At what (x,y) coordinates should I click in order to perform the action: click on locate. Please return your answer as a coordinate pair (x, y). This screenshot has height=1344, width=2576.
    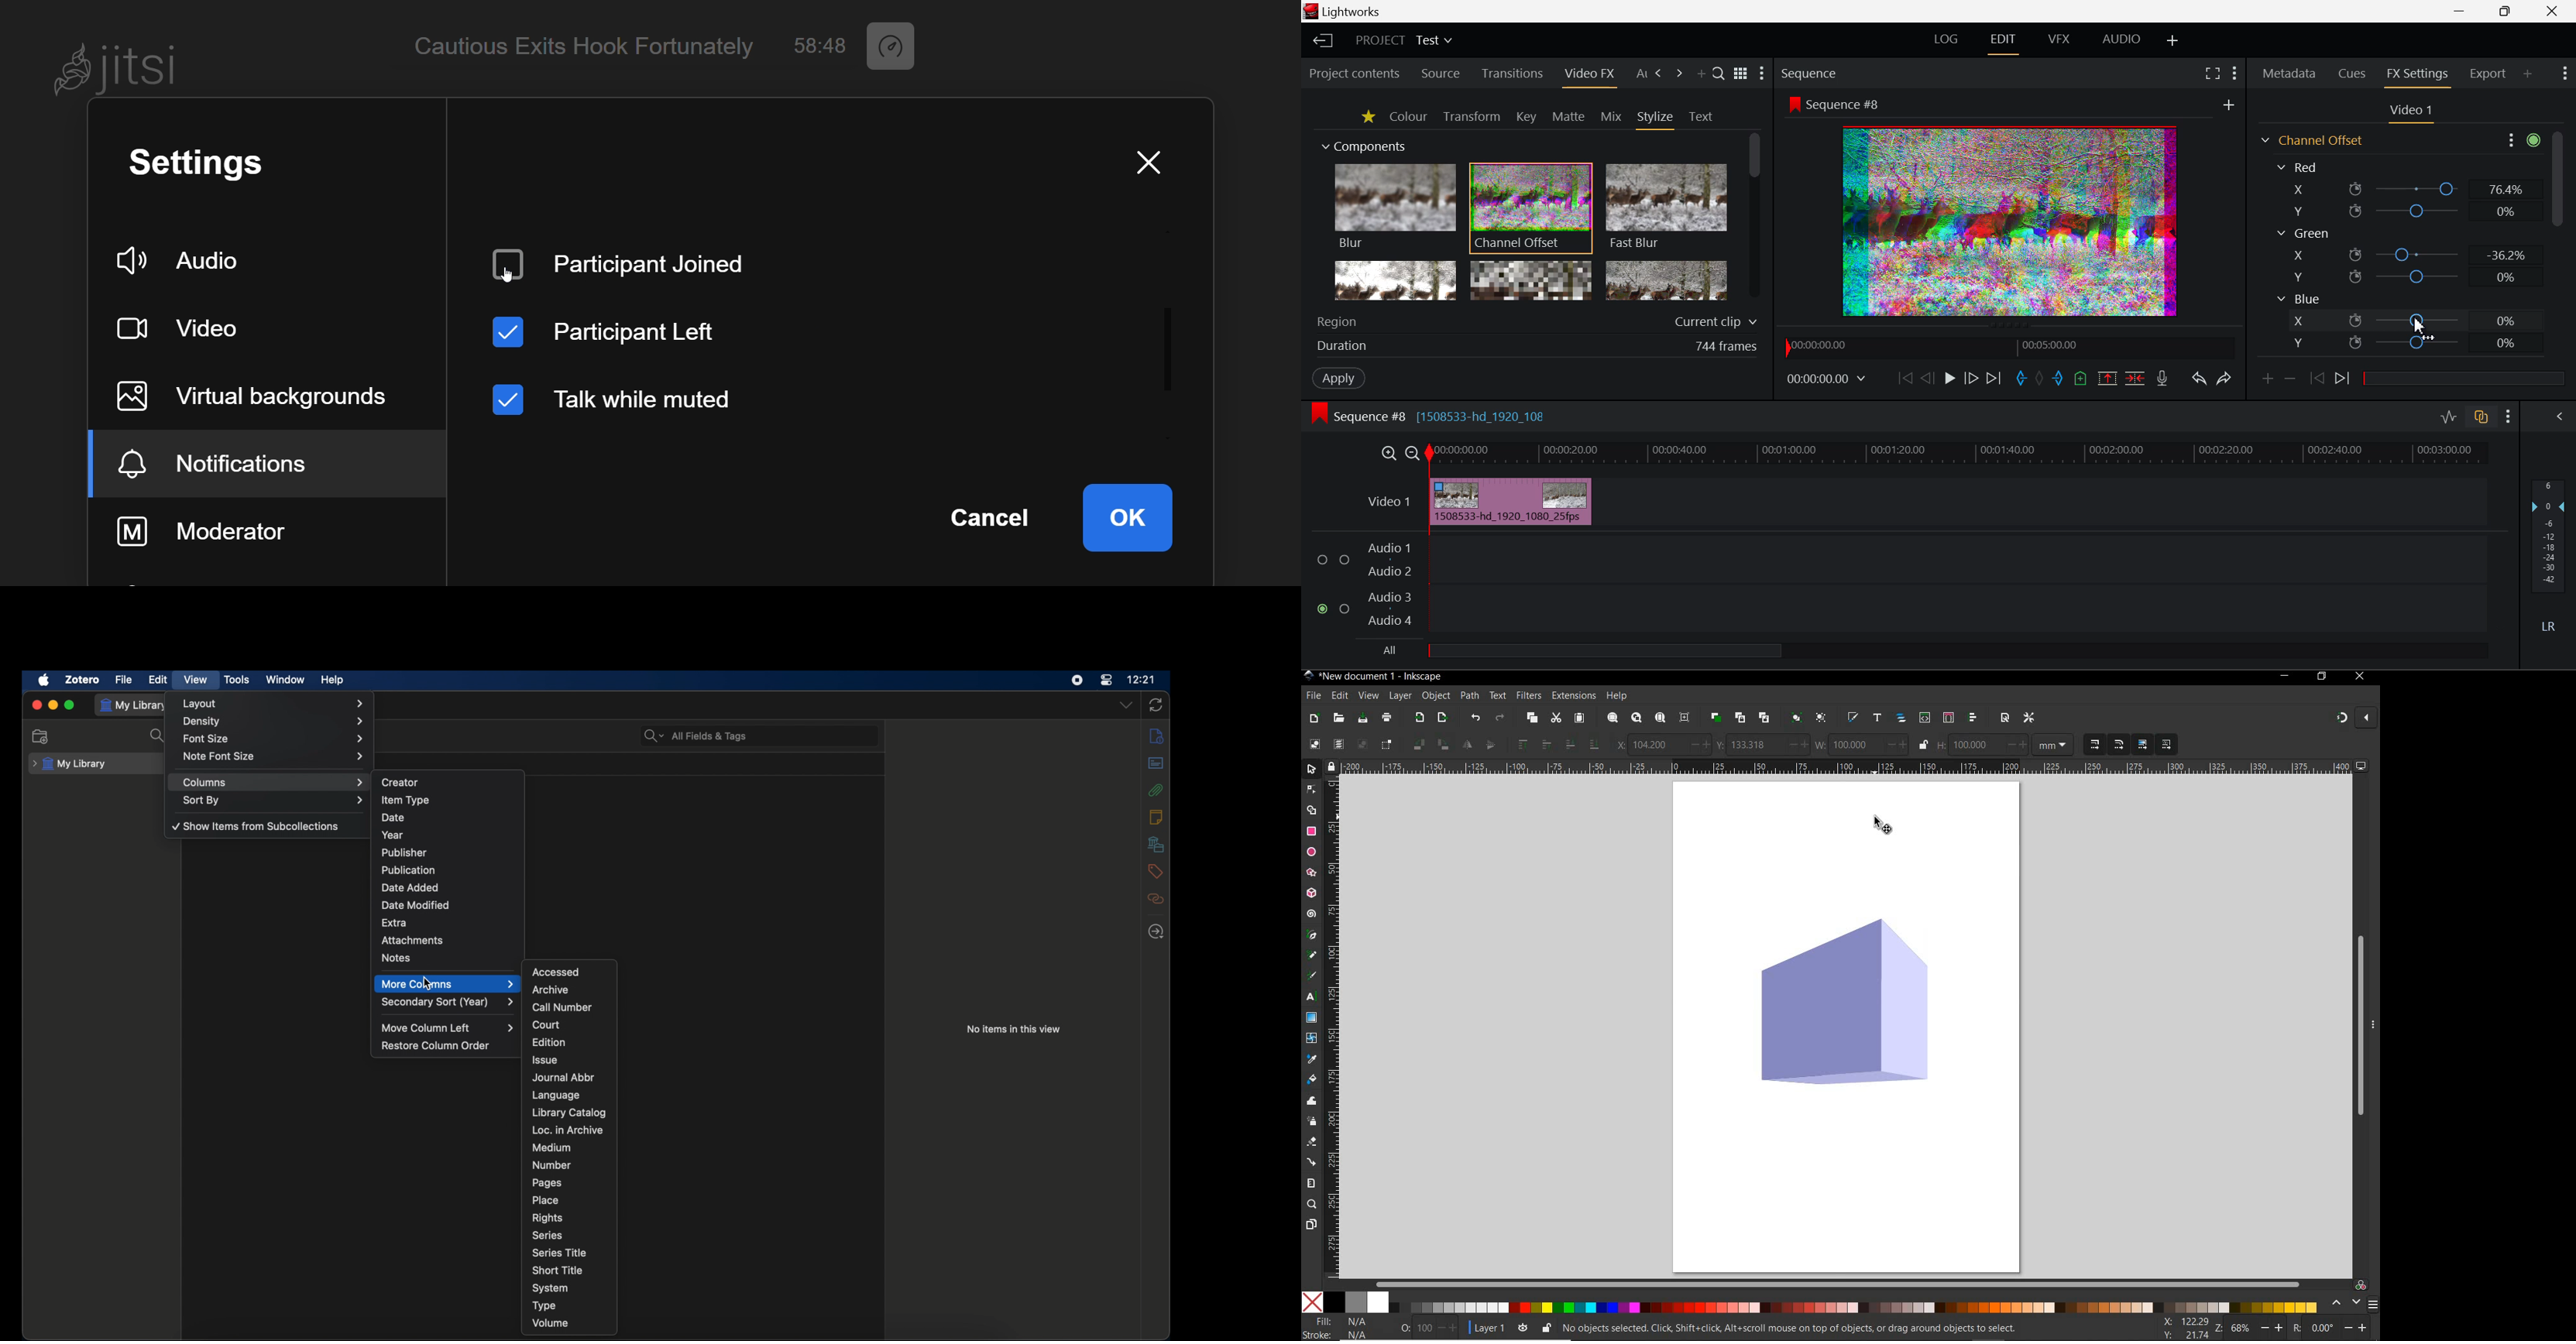
    Looking at the image, I should click on (1156, 932).